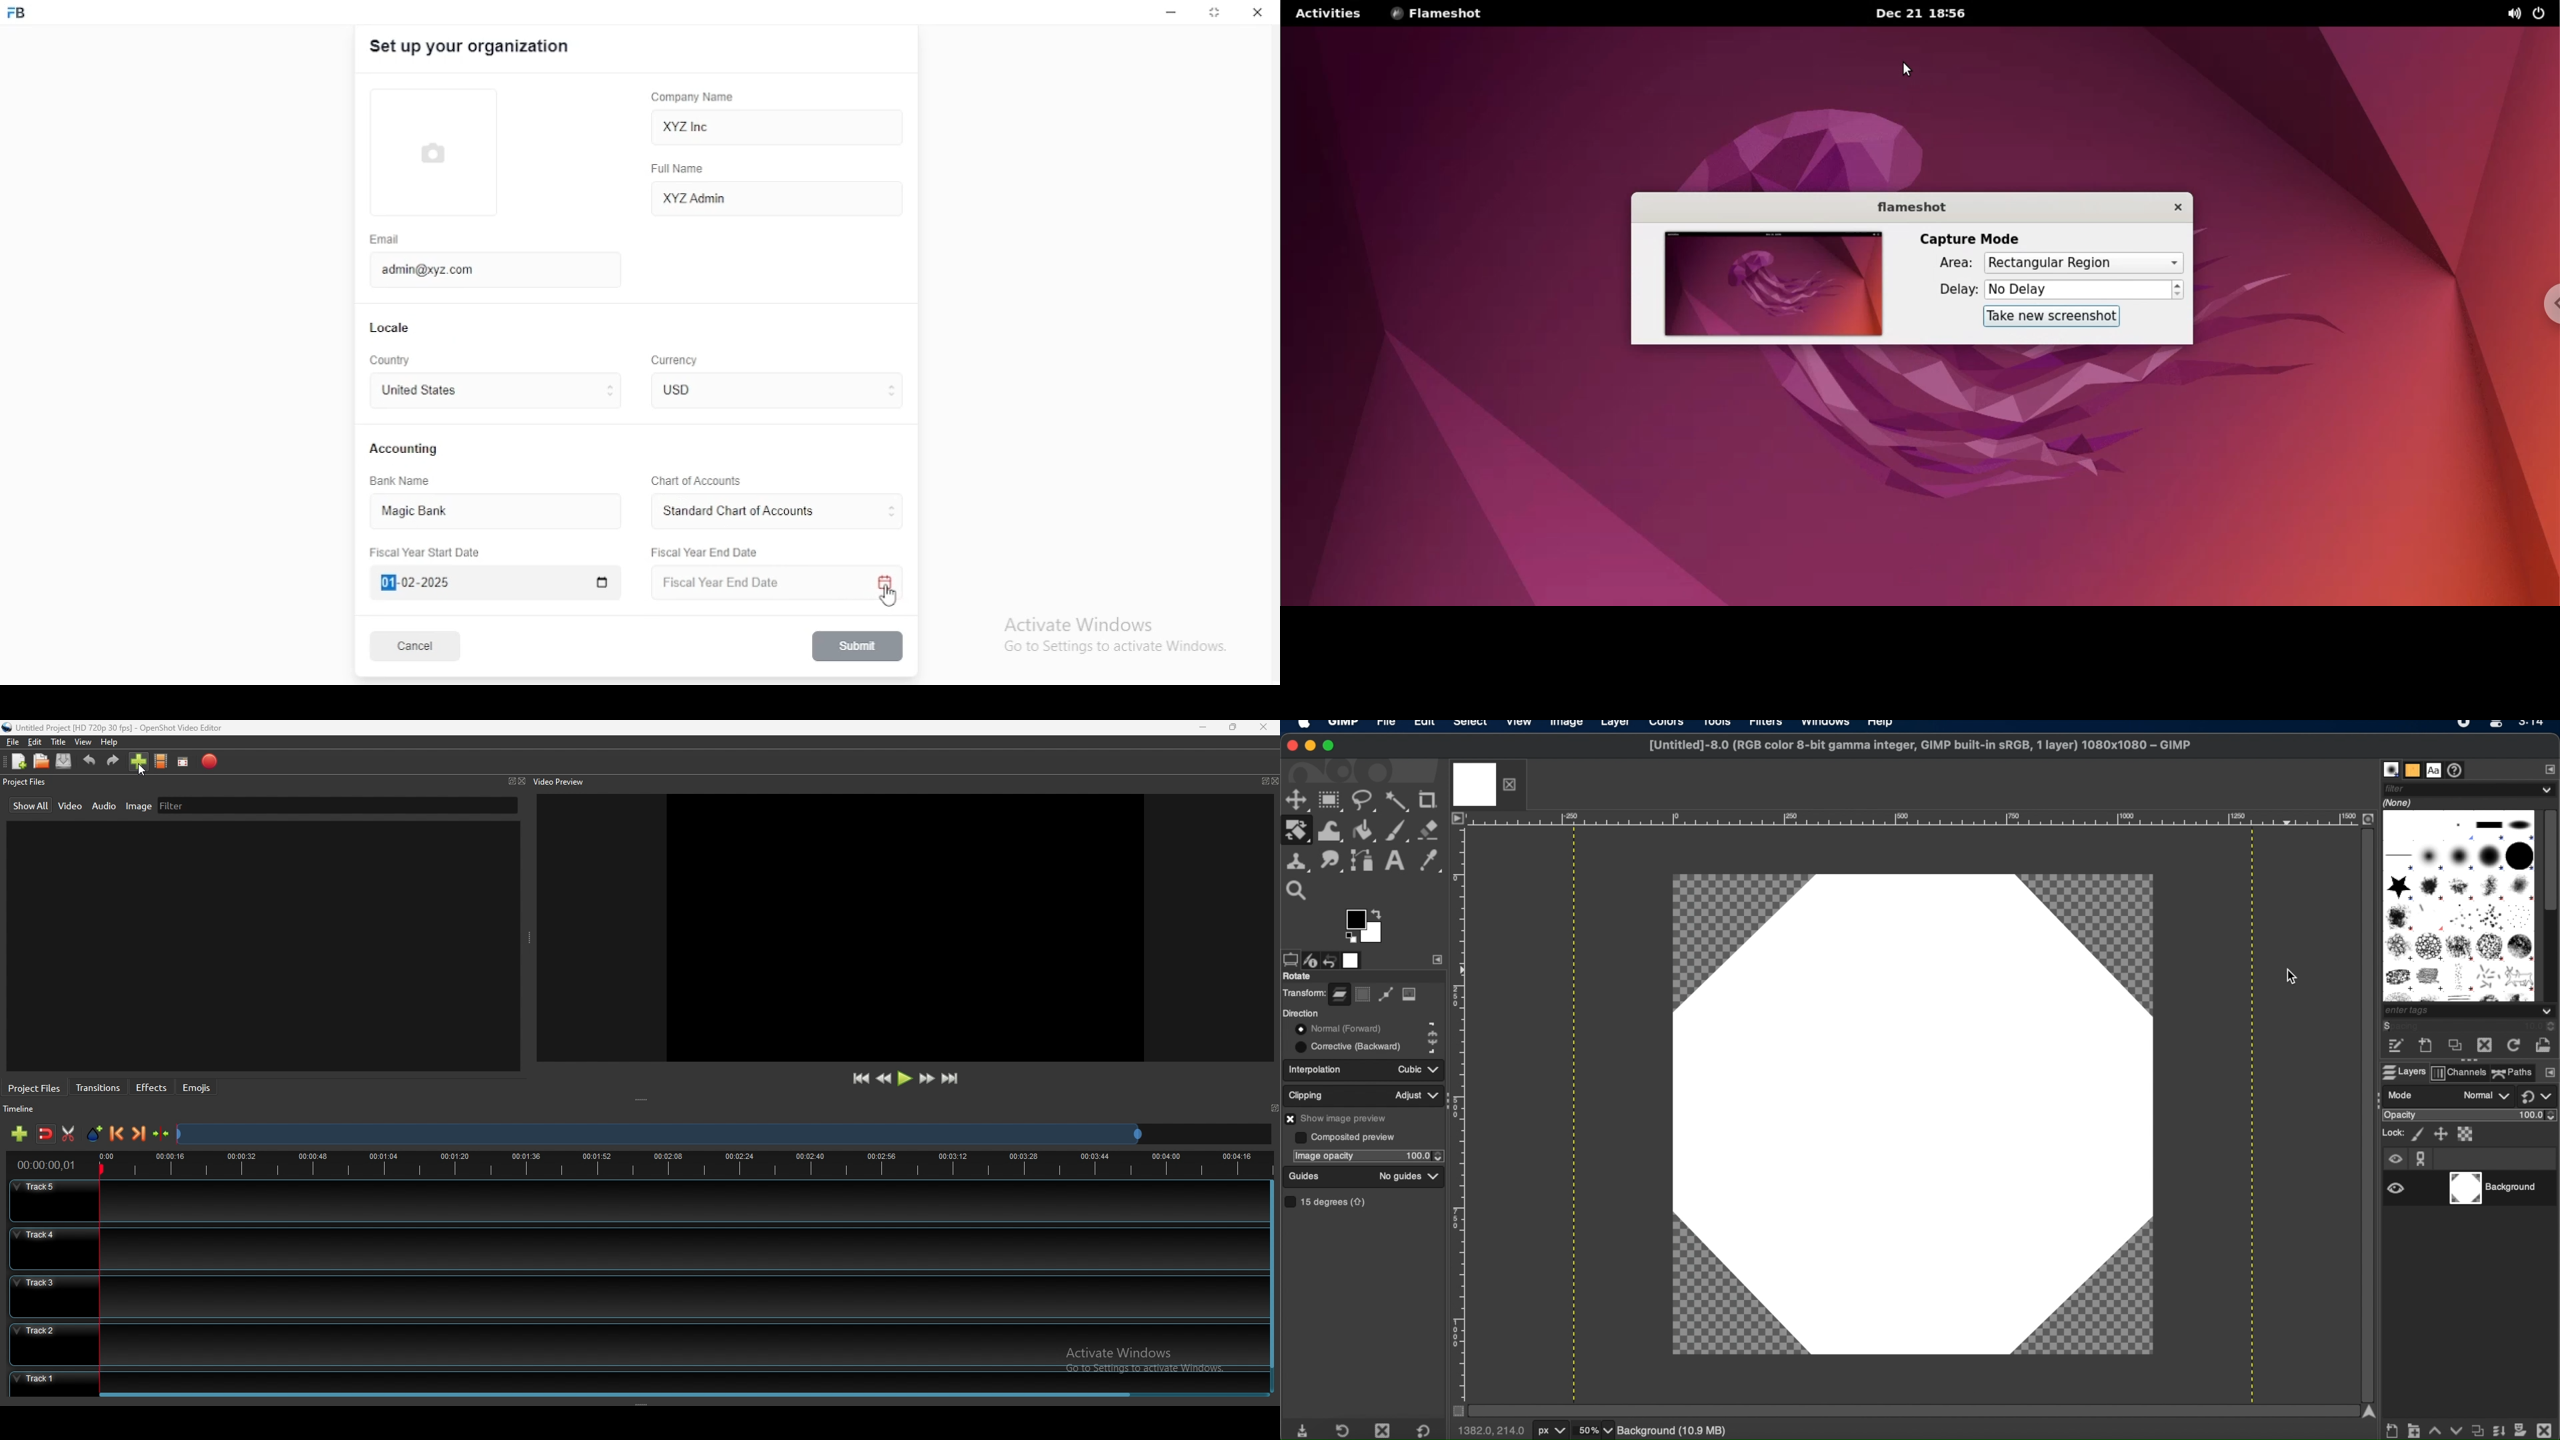  Describe the element at coordinates (2077, 291) in the screenshot. I see `No Delay` at that location.